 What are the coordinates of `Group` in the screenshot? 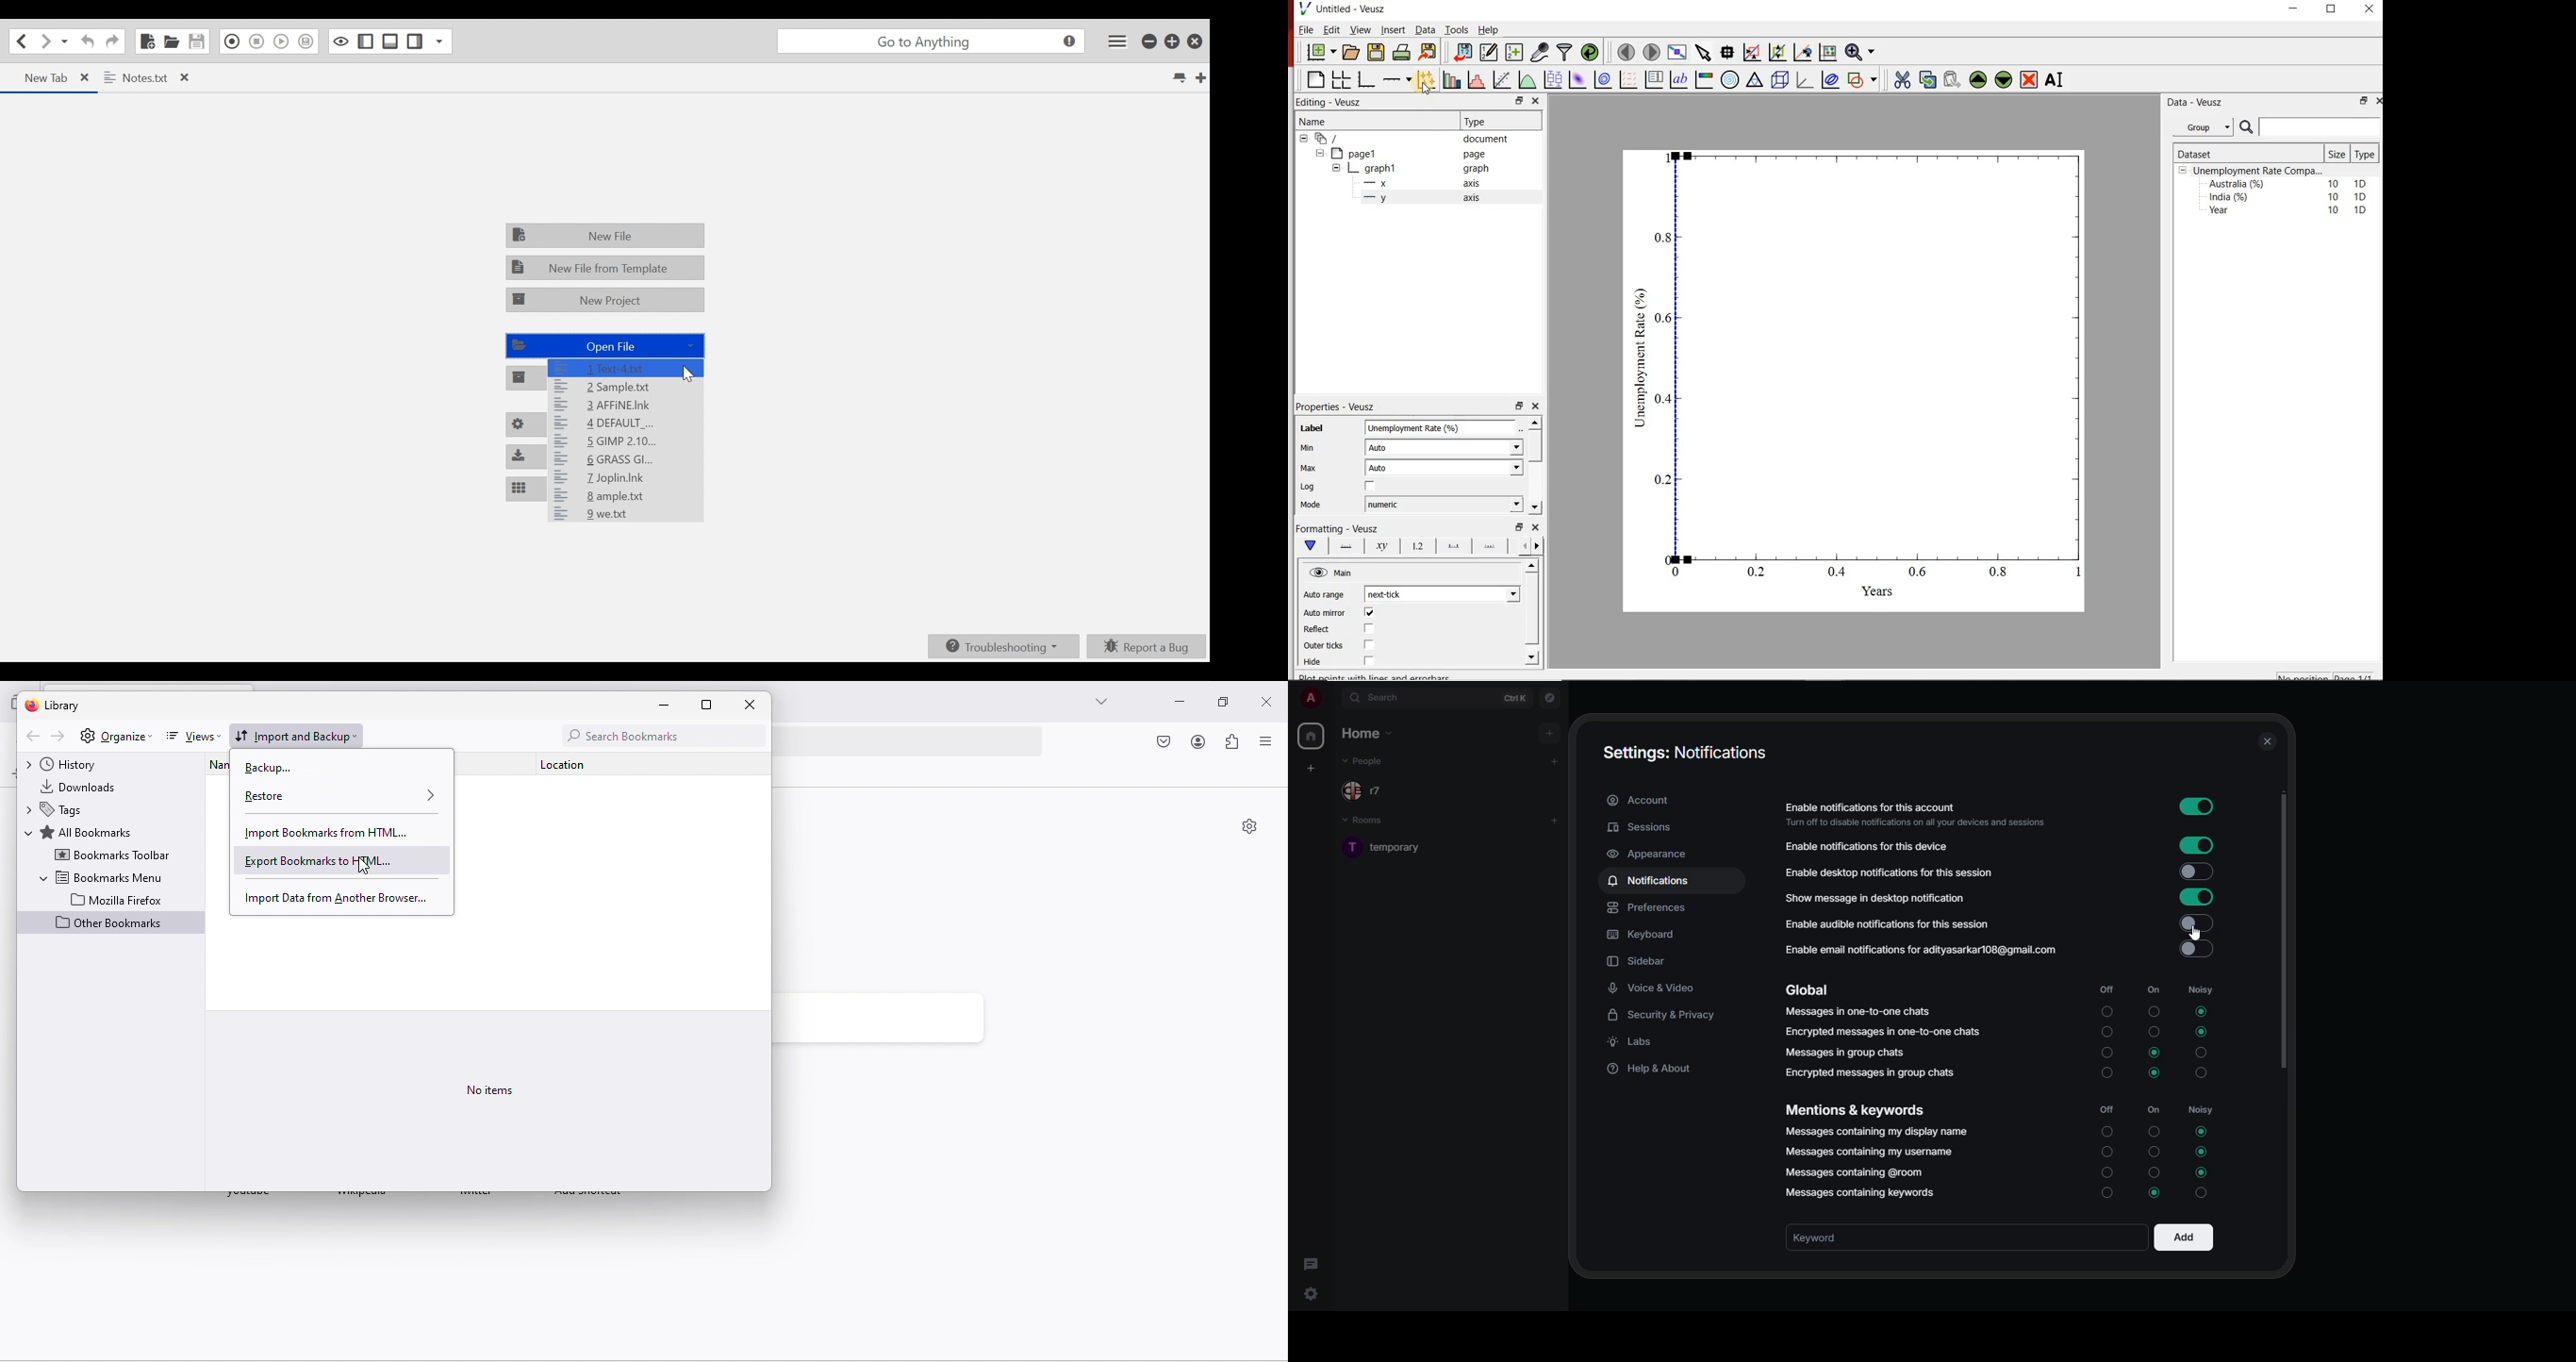 It's located at (2205, 127).